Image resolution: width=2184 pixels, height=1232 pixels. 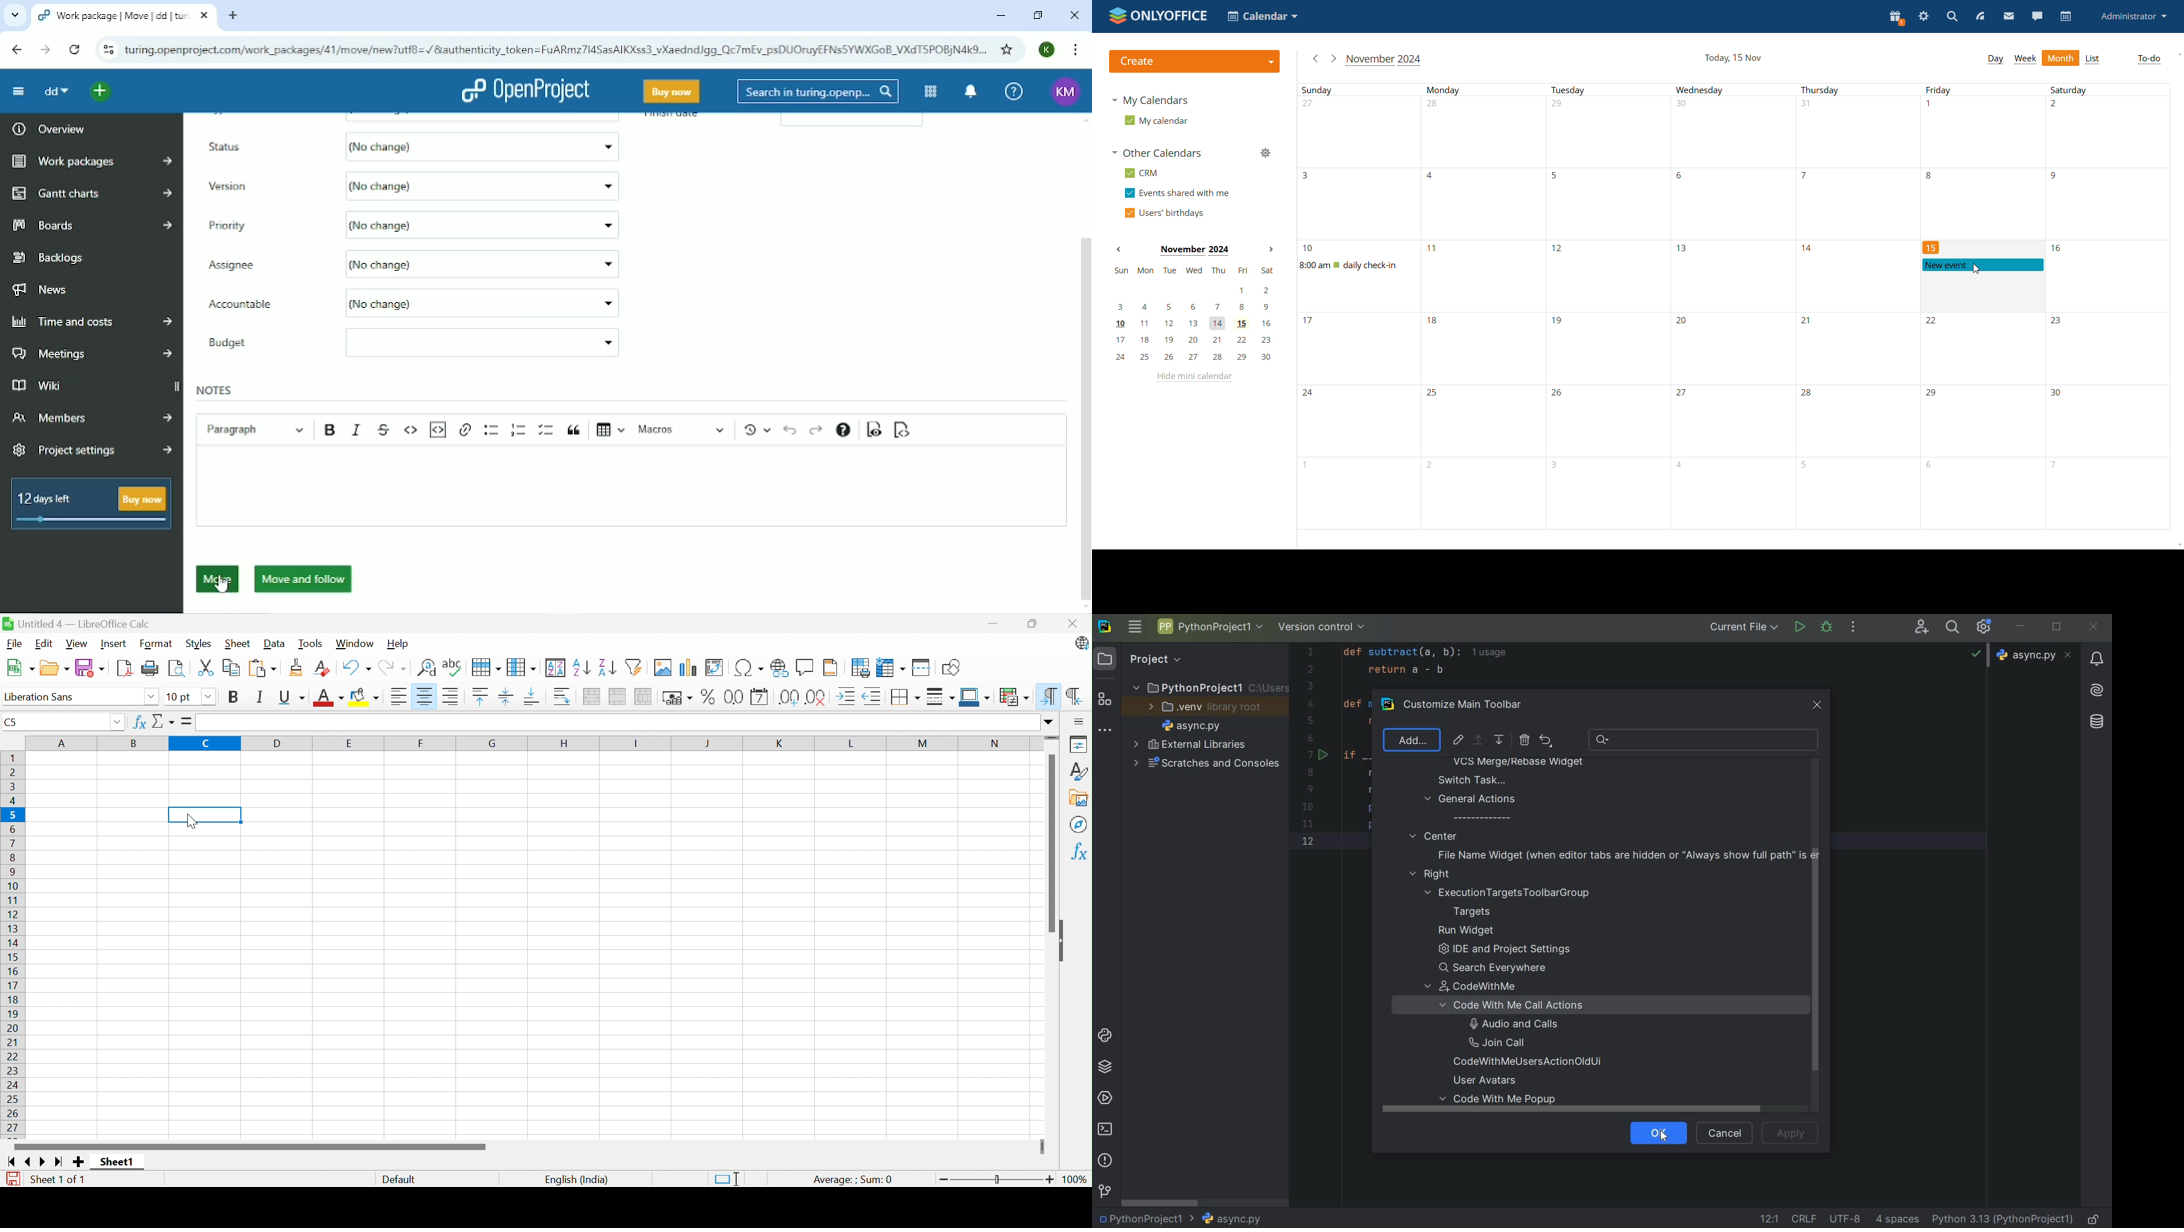 I want to click on Clone Formatting, so click(x=297, y=668).